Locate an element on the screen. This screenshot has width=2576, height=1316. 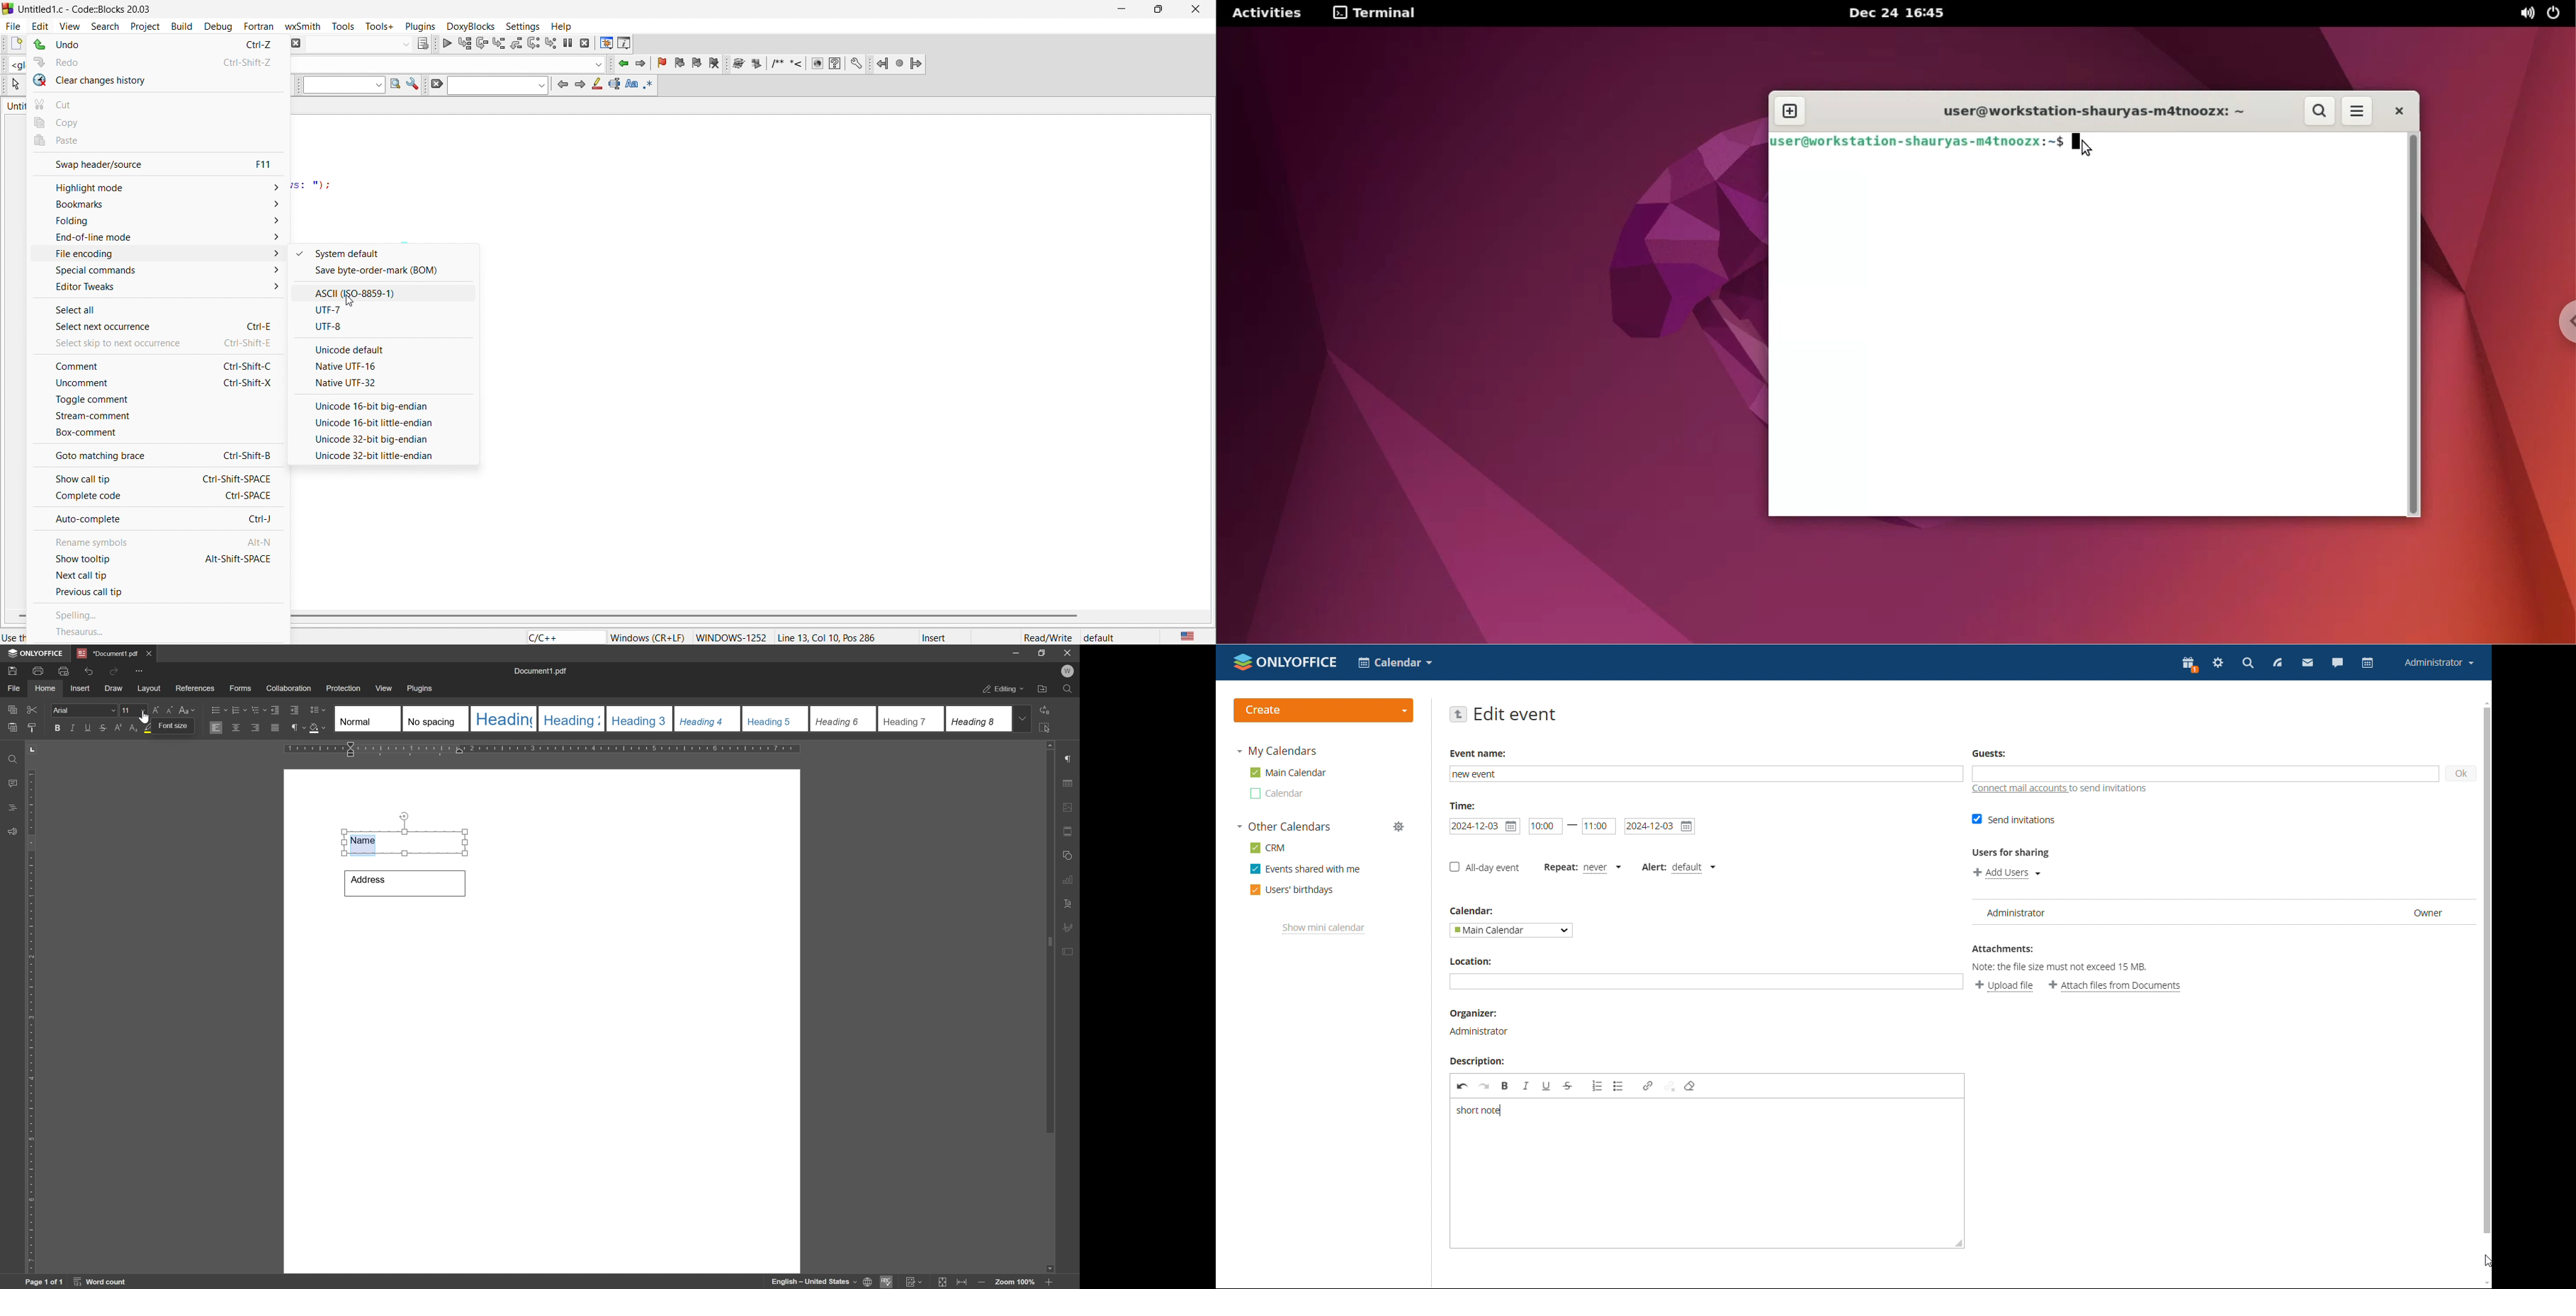
send invitations is located at coordinates (2015, 820).